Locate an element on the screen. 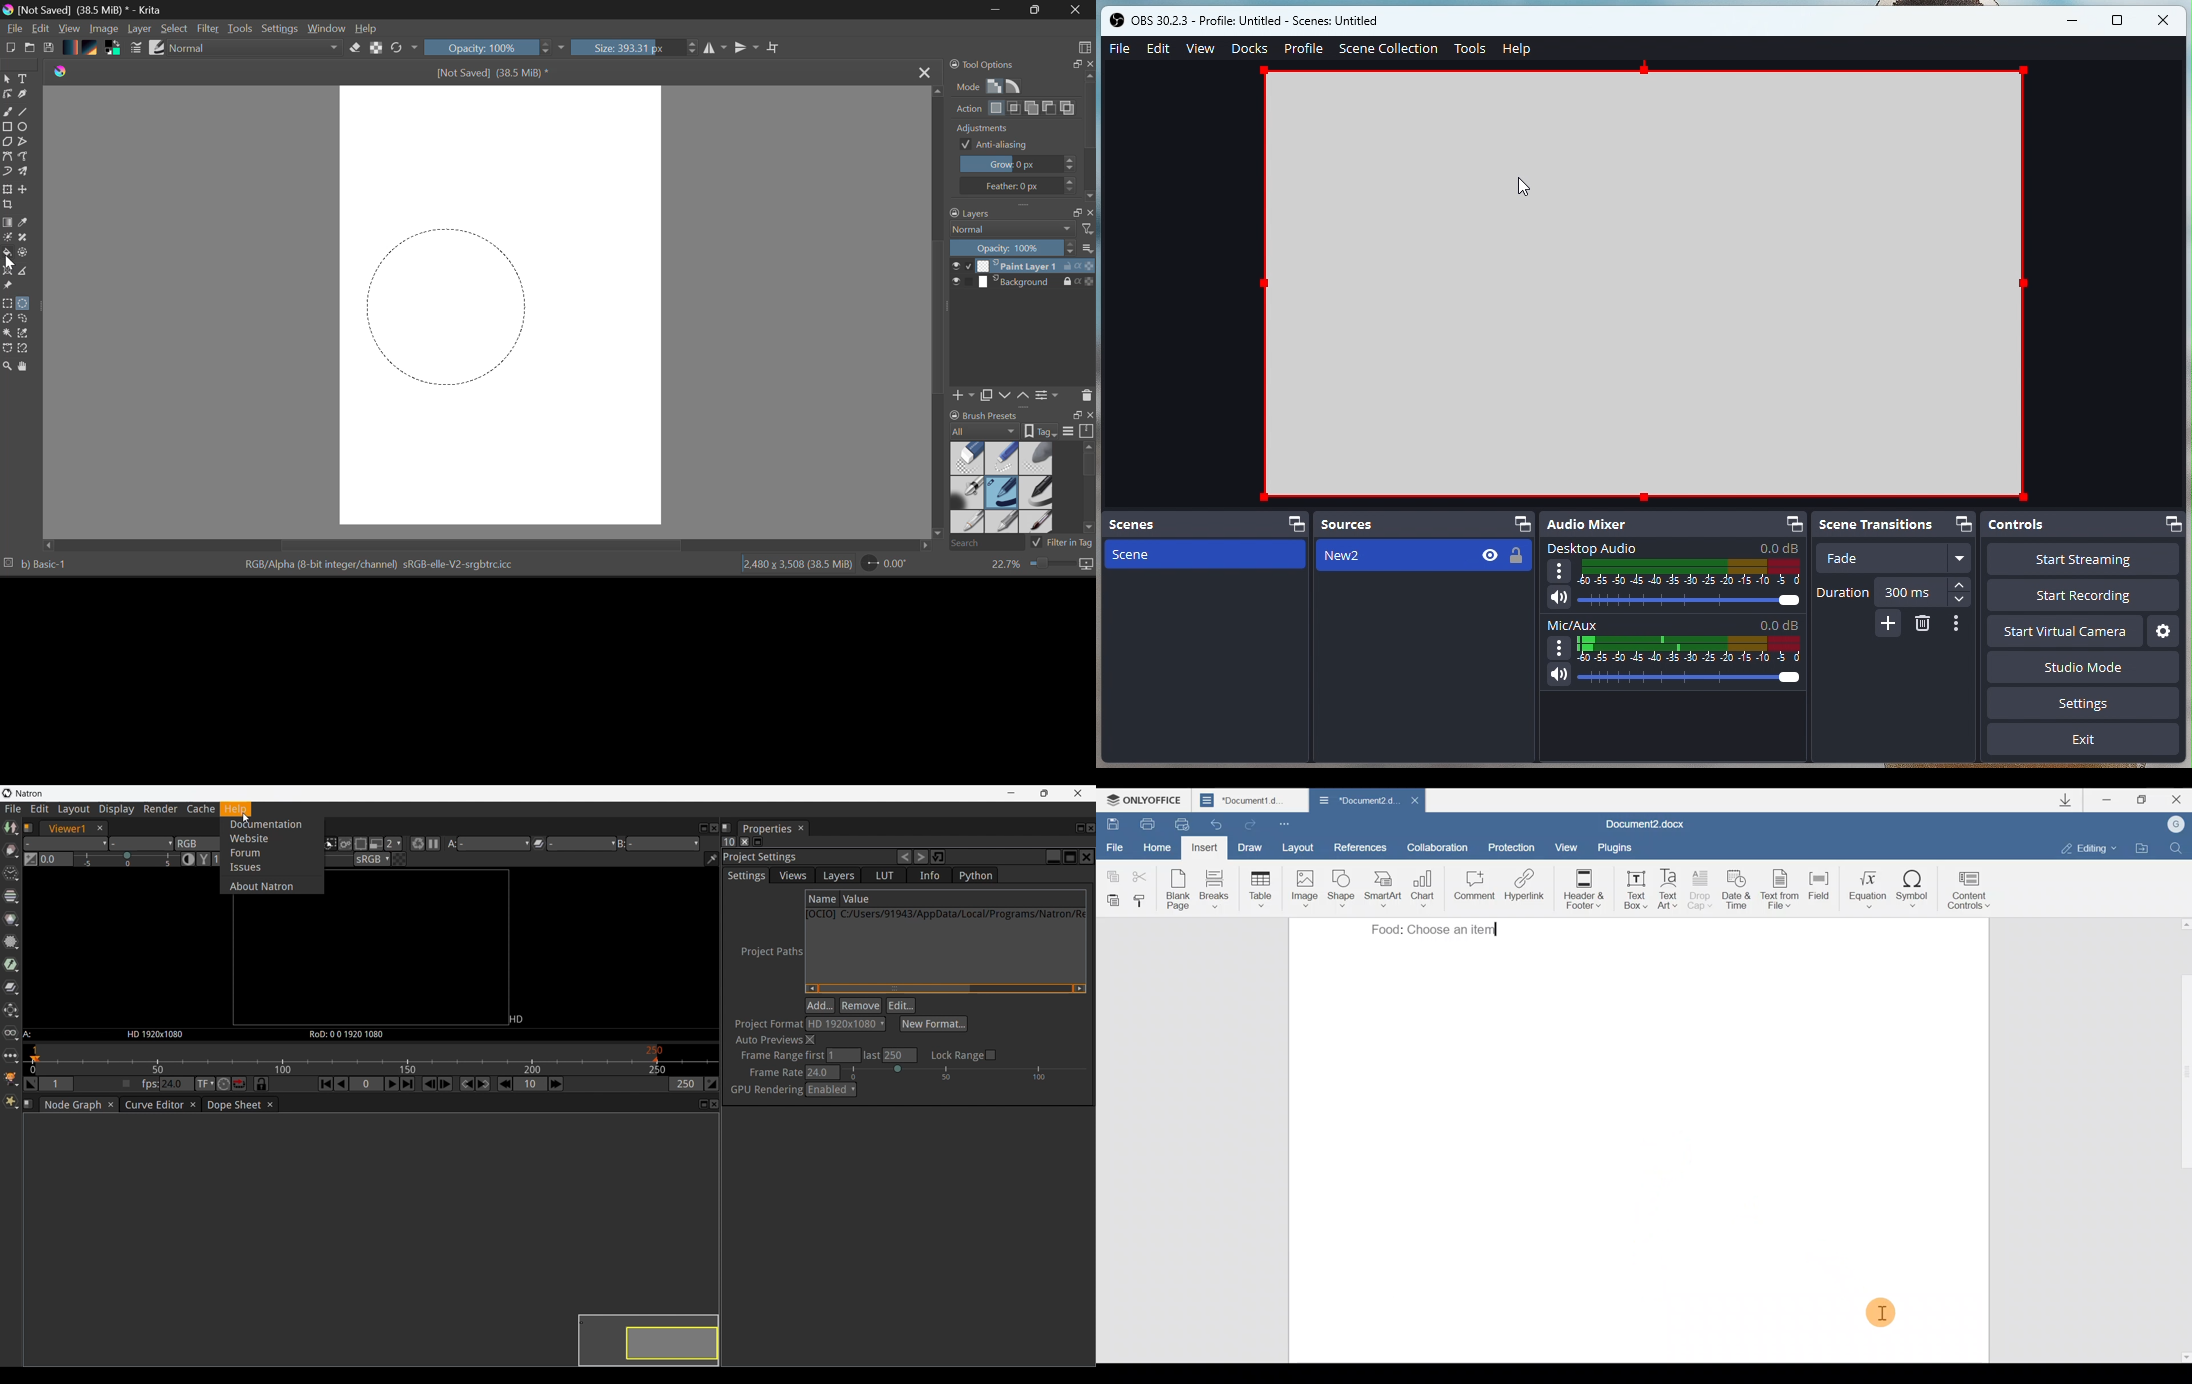 The height and width of the screenshot is (1400, 2212). Insert is located at coordinates (1205, 848).